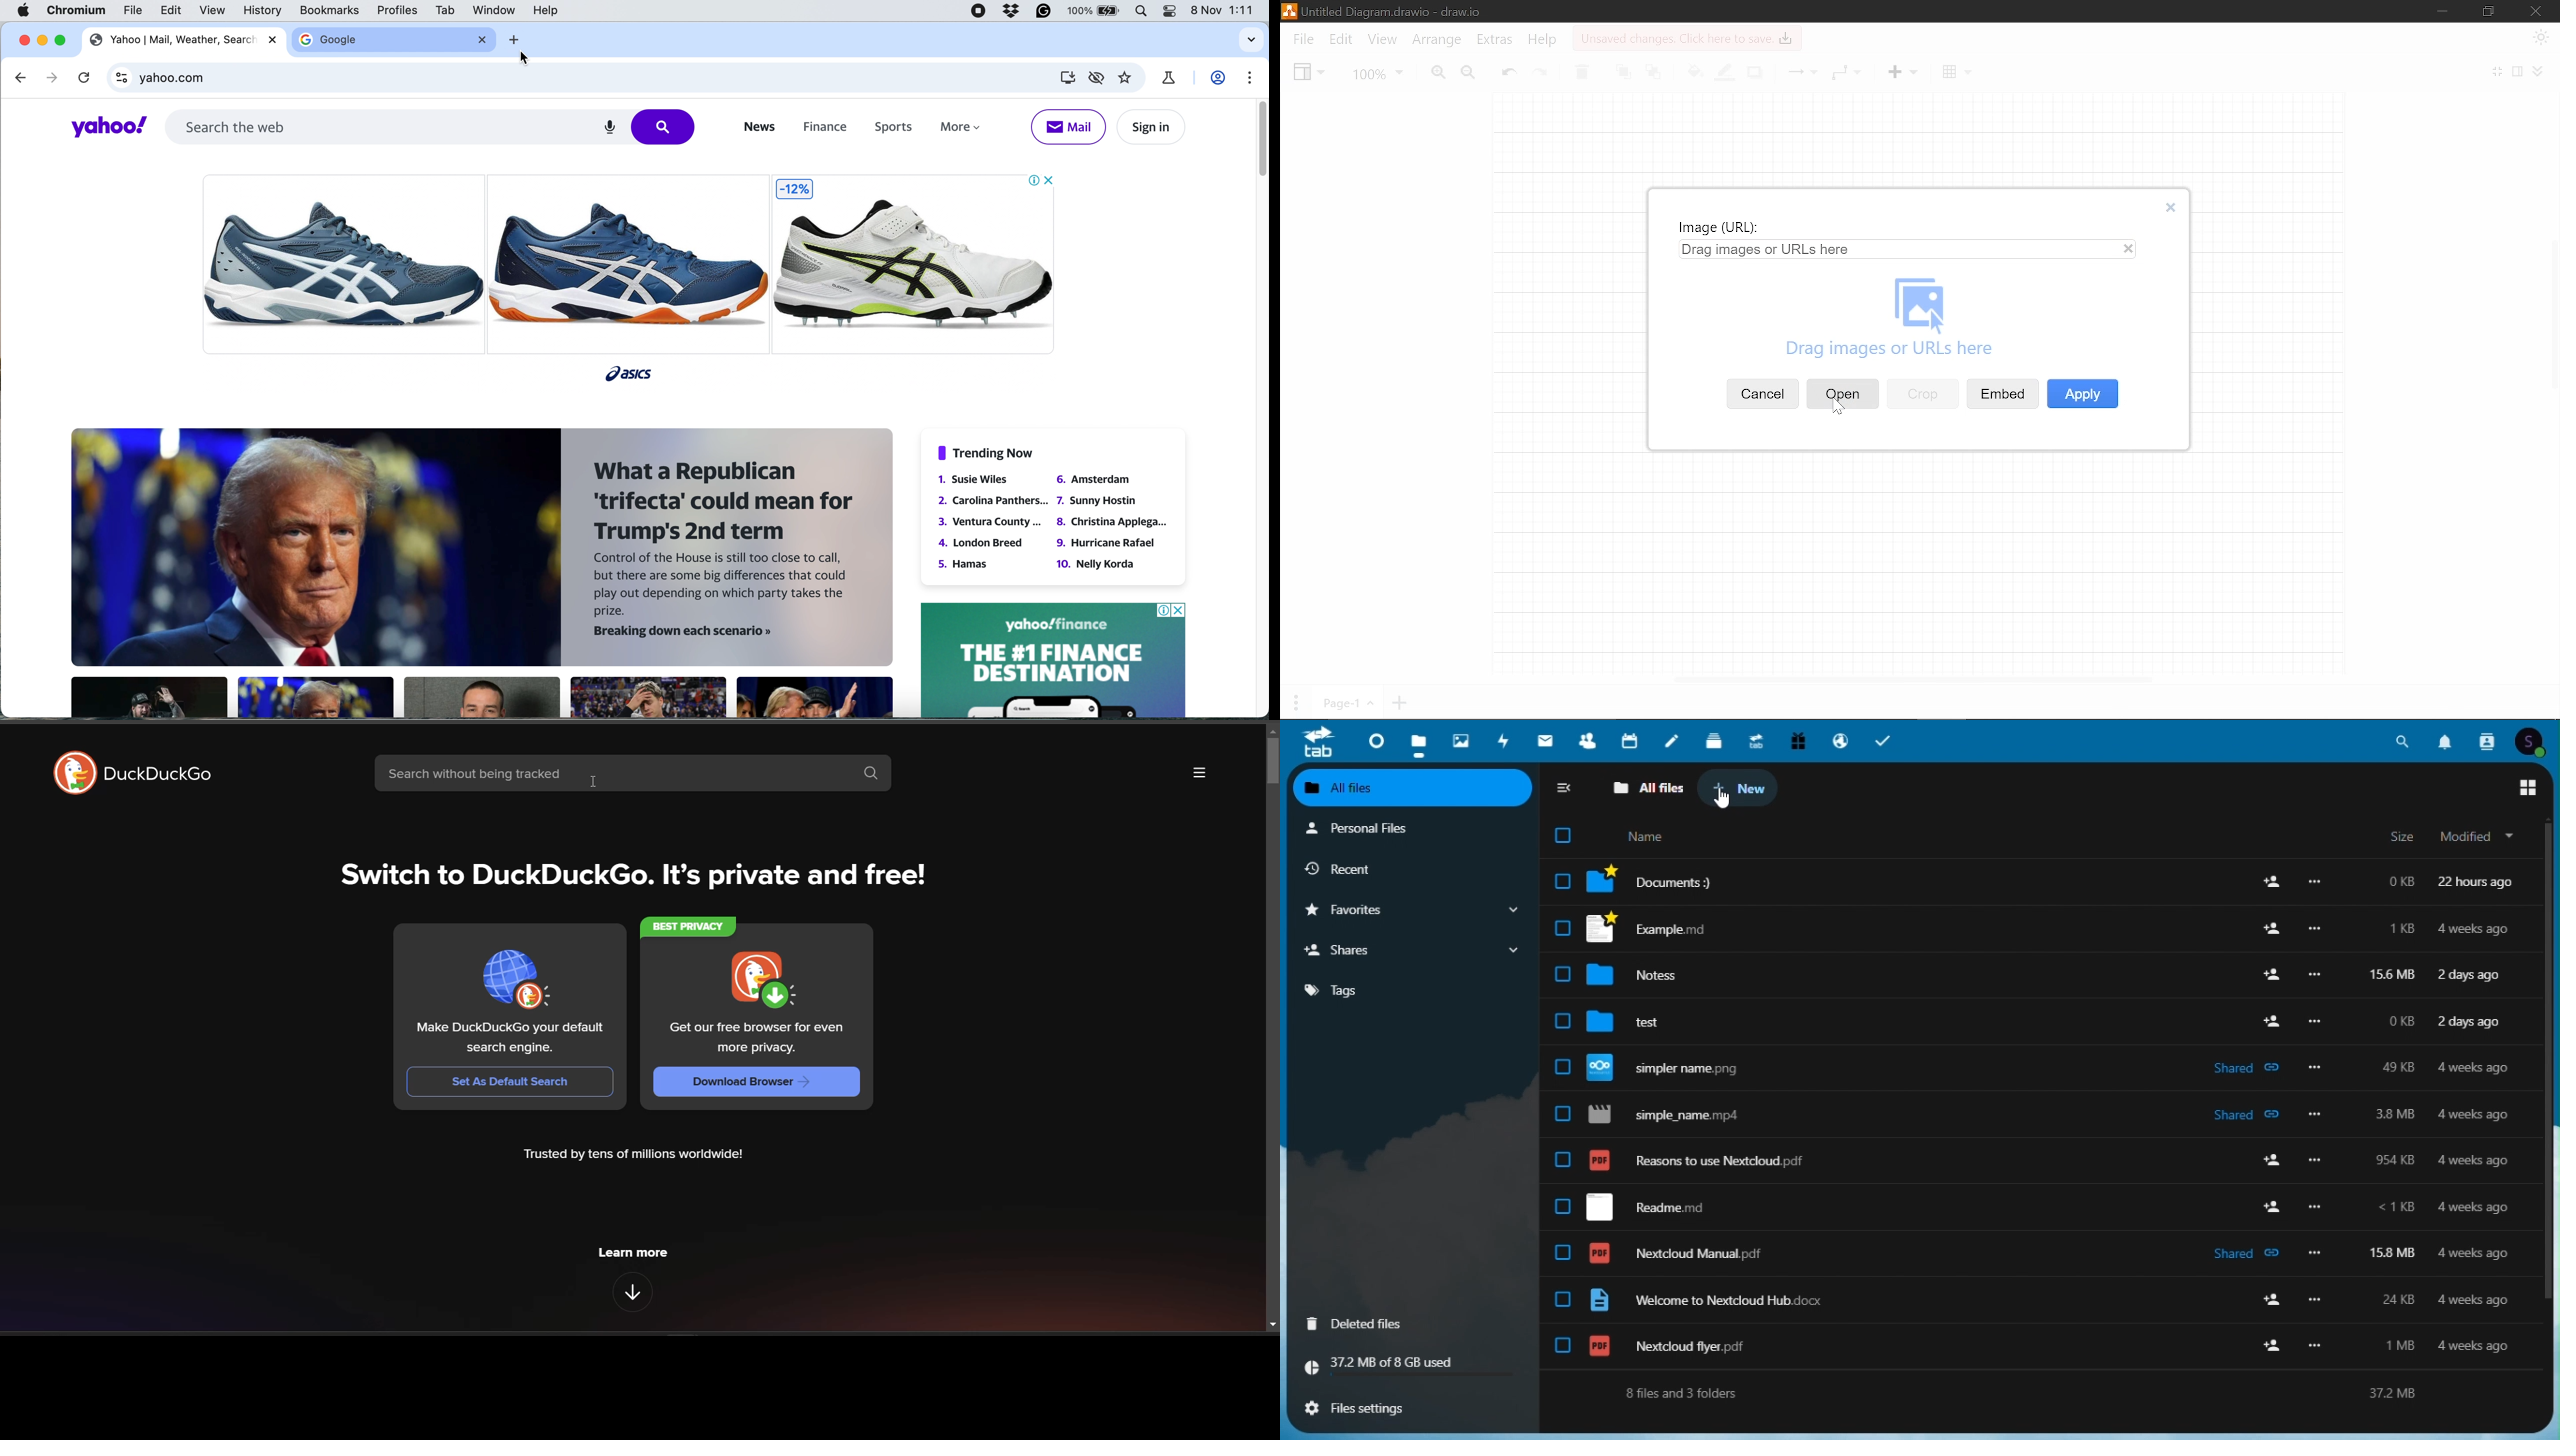 Image resolution: width=2576 pixels, height=1456 pixels. Describe the element at coordinates (2316, 1207) in the screenshot. I see `more options` at that location.